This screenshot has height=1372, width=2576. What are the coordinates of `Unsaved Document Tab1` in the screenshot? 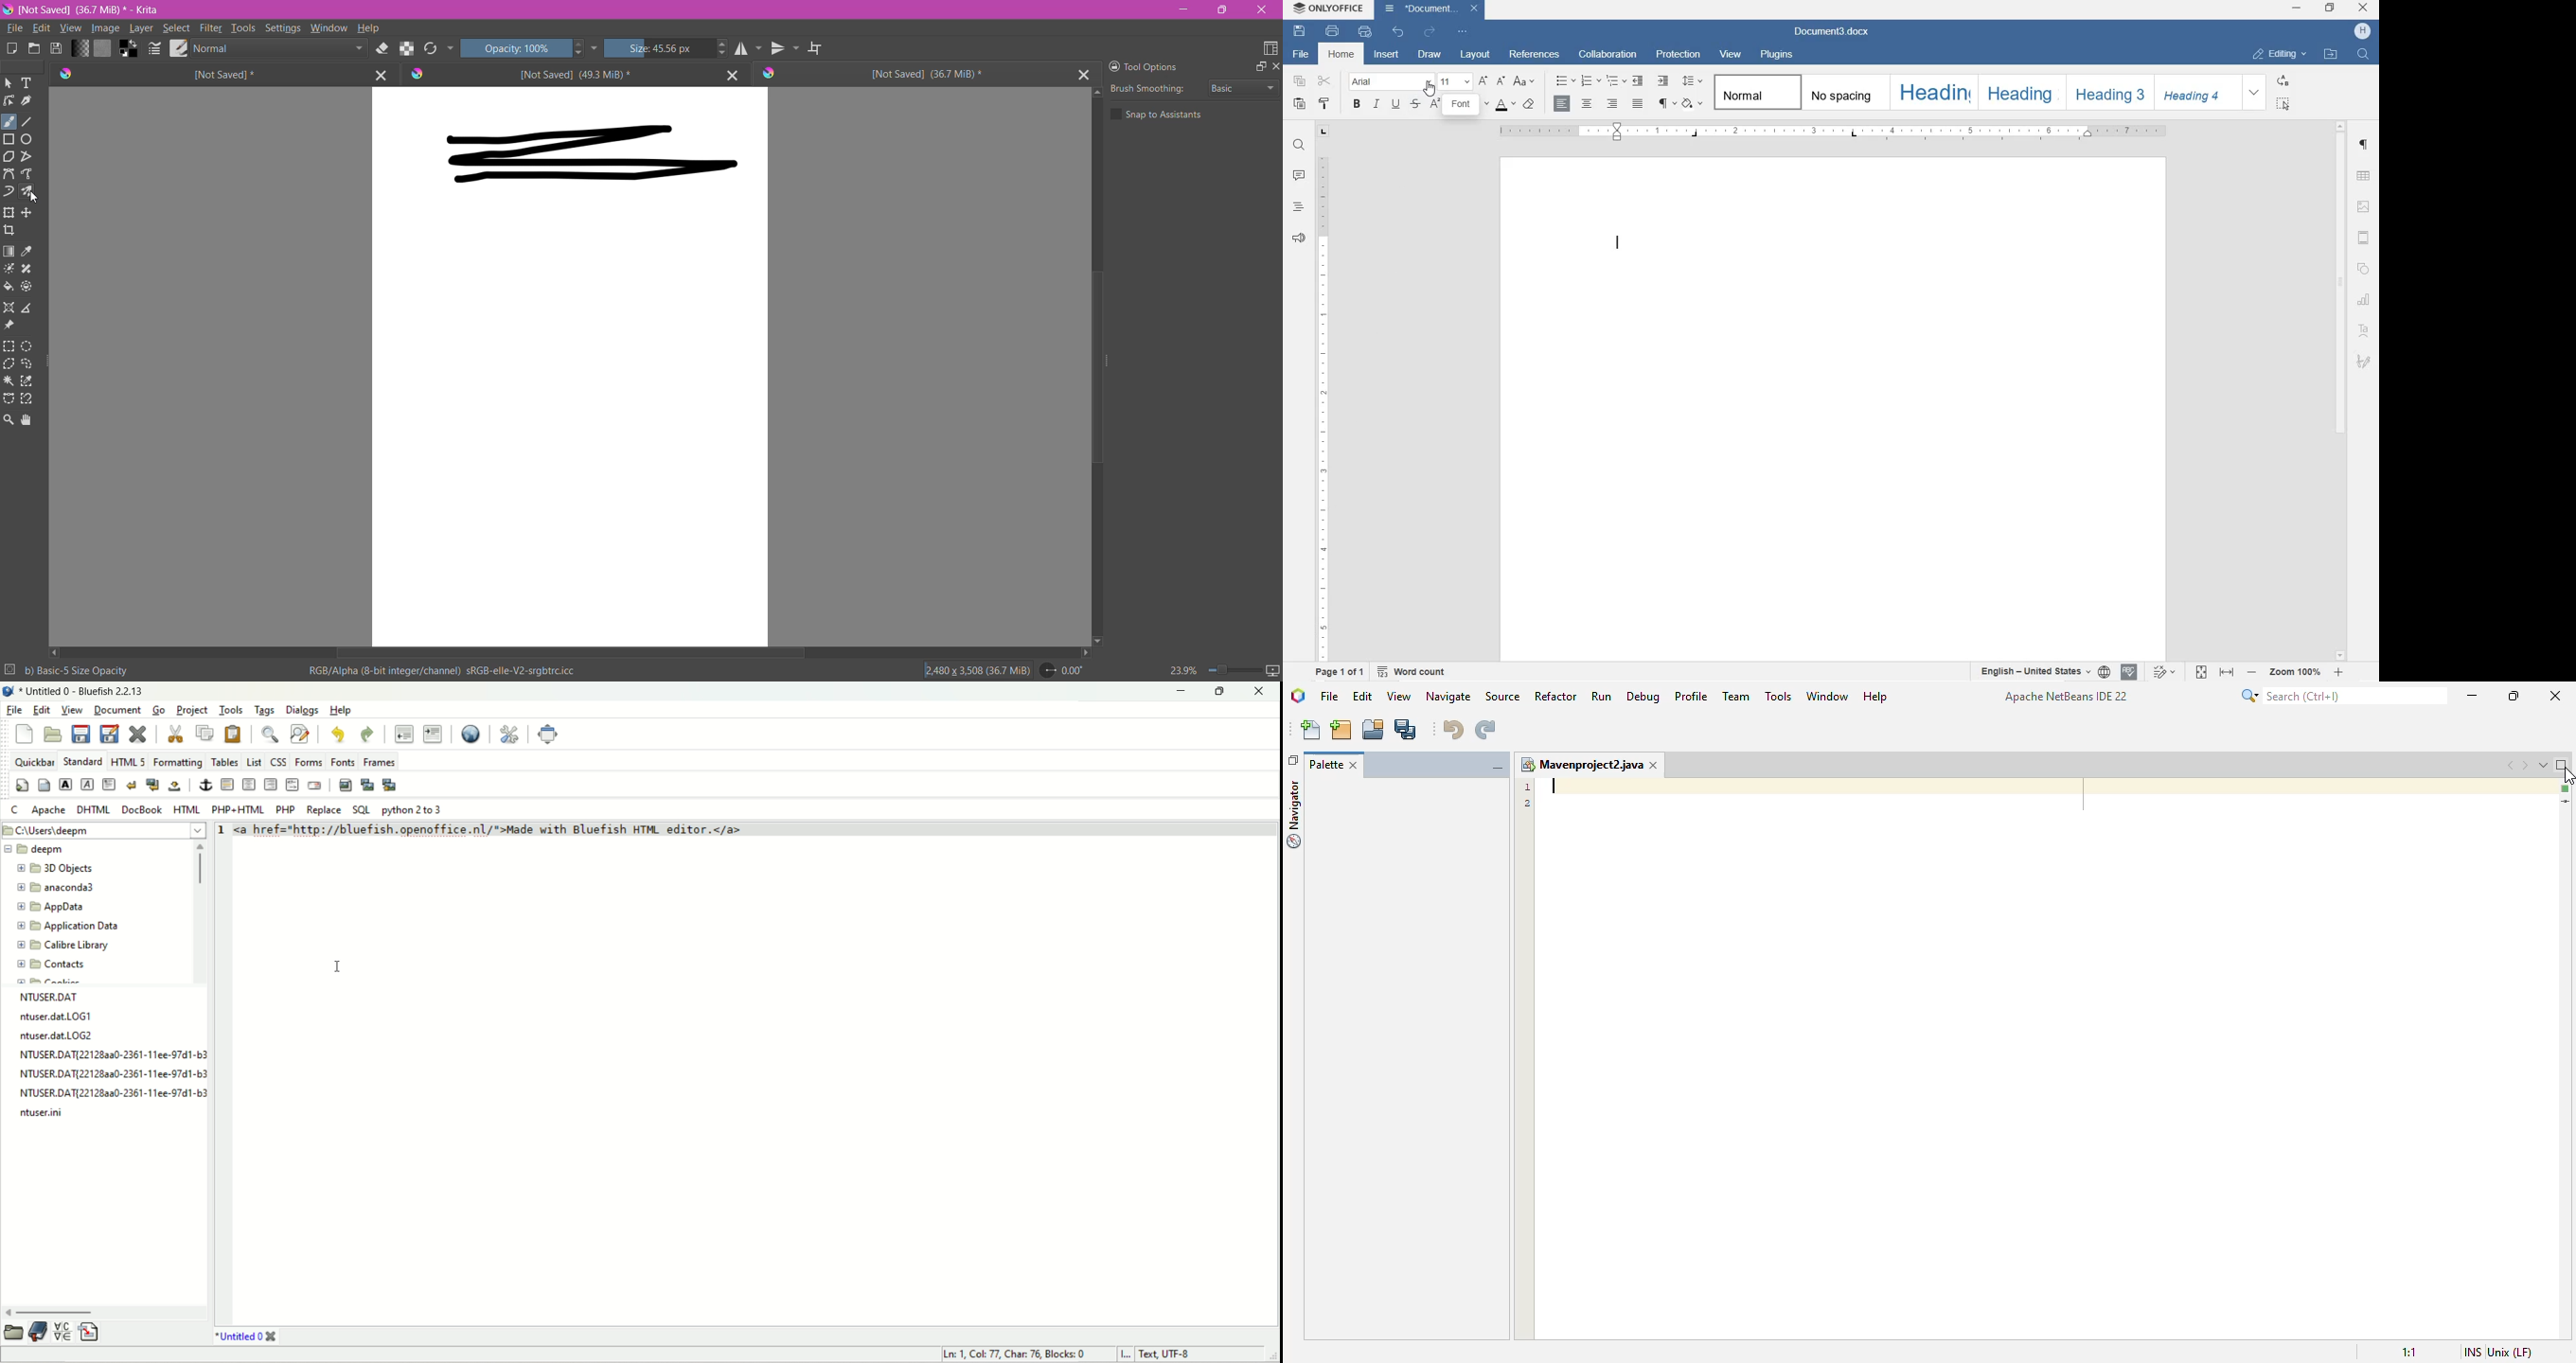 It's located at (200, 74).